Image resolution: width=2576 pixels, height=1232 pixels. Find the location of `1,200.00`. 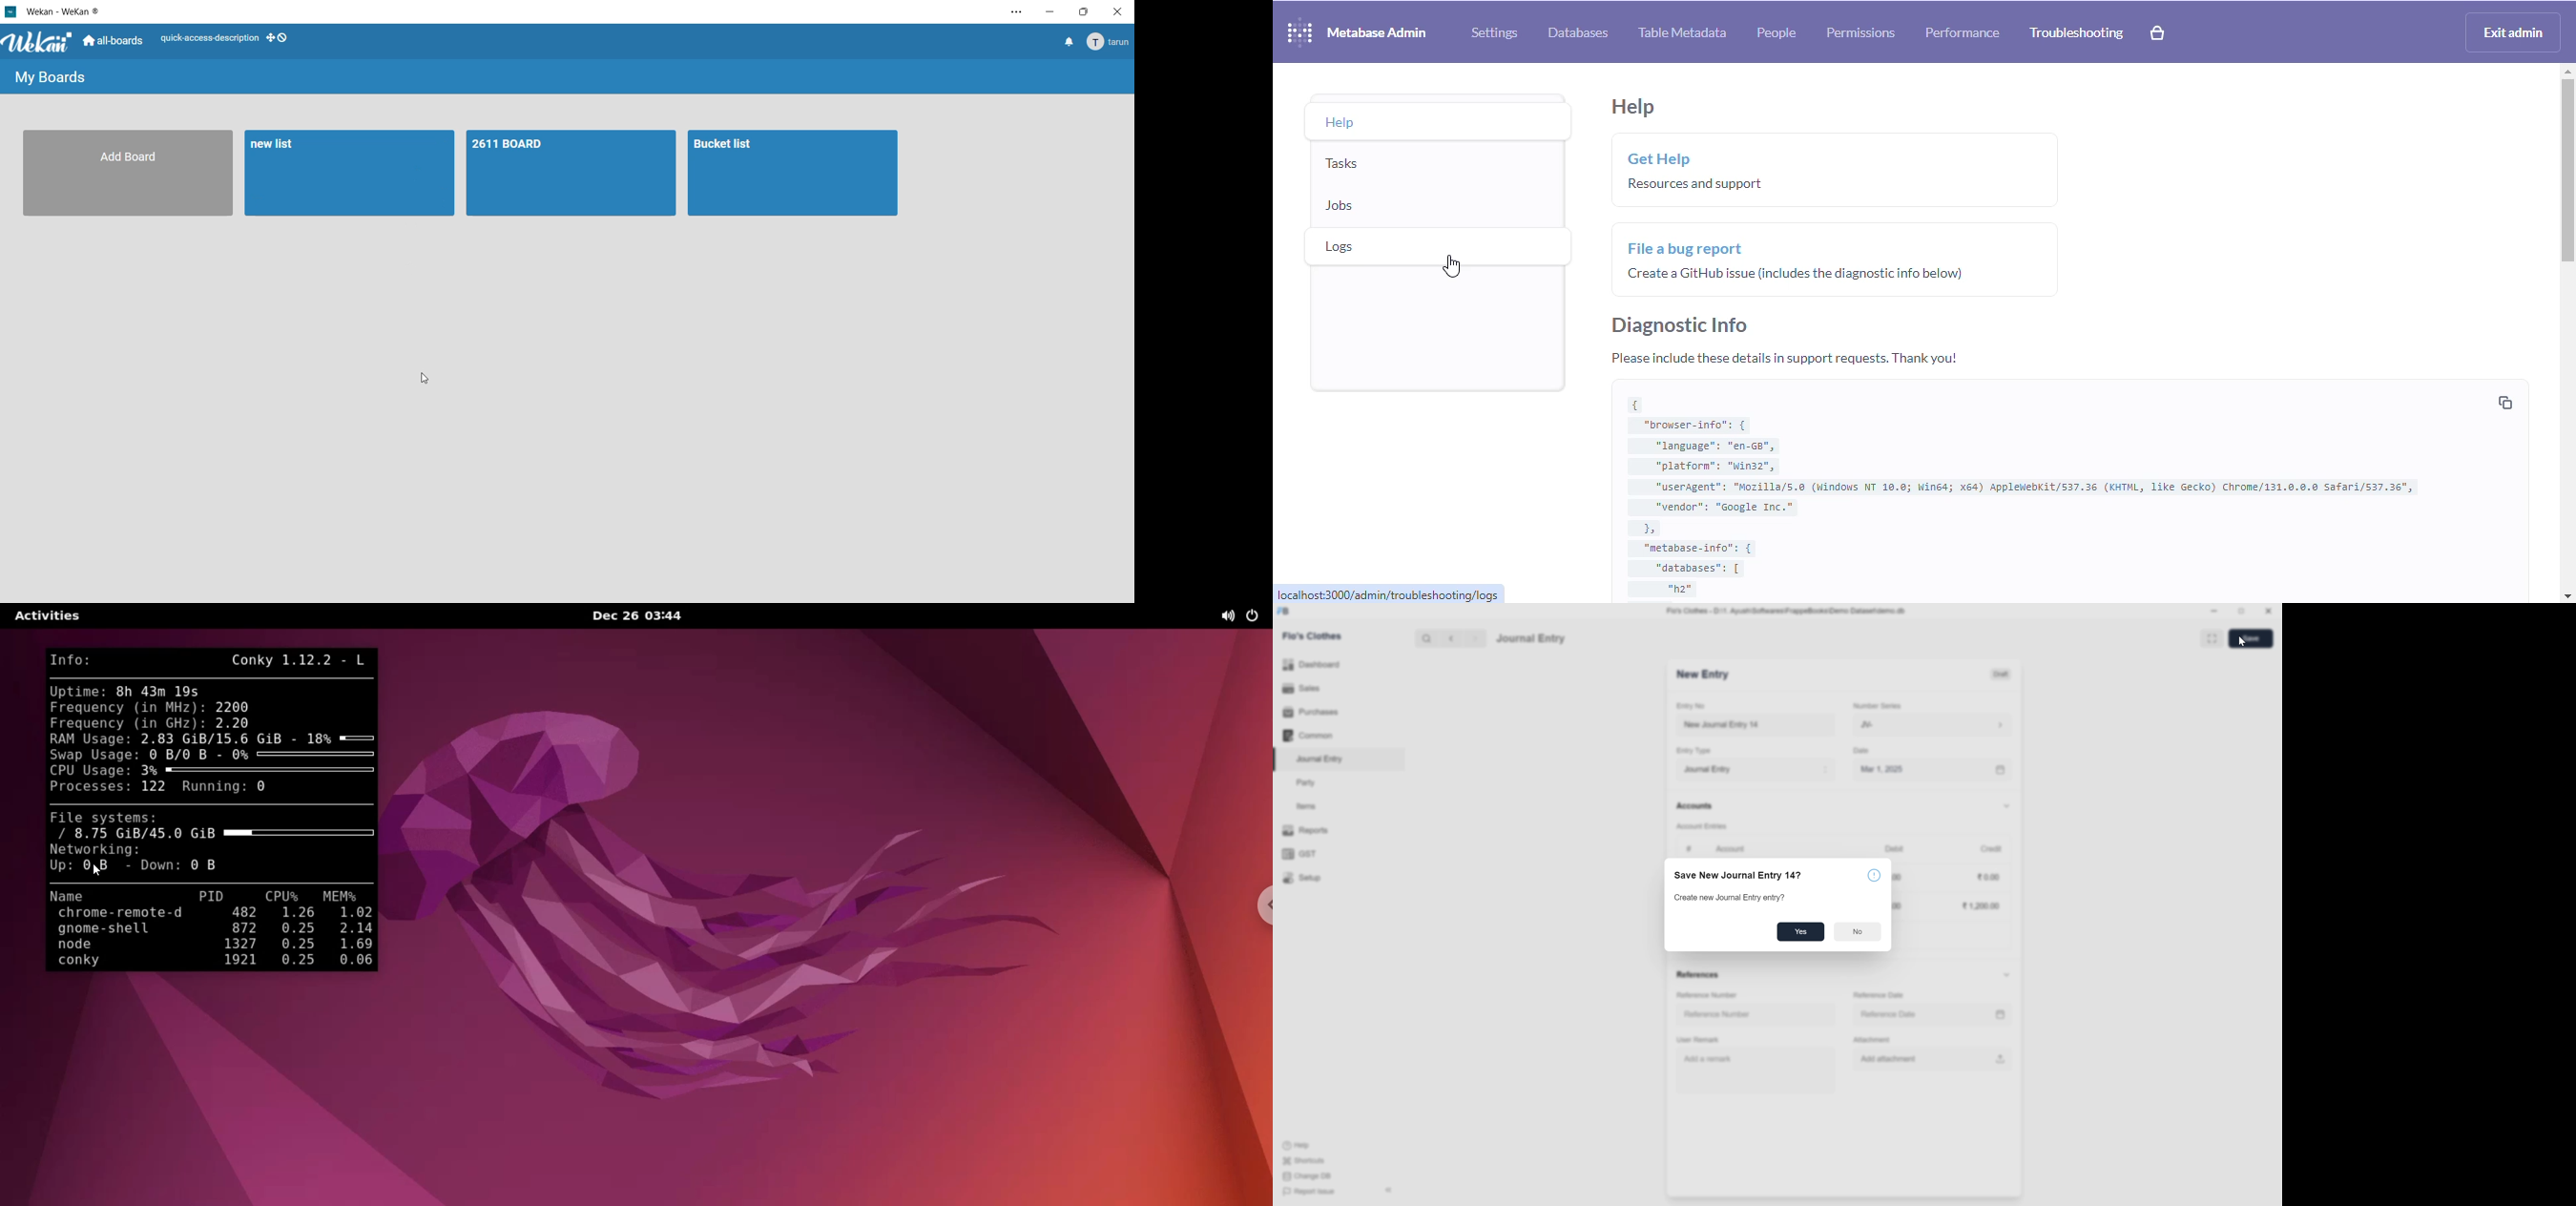

1,200.00 is located at coordinates (1981, 906).